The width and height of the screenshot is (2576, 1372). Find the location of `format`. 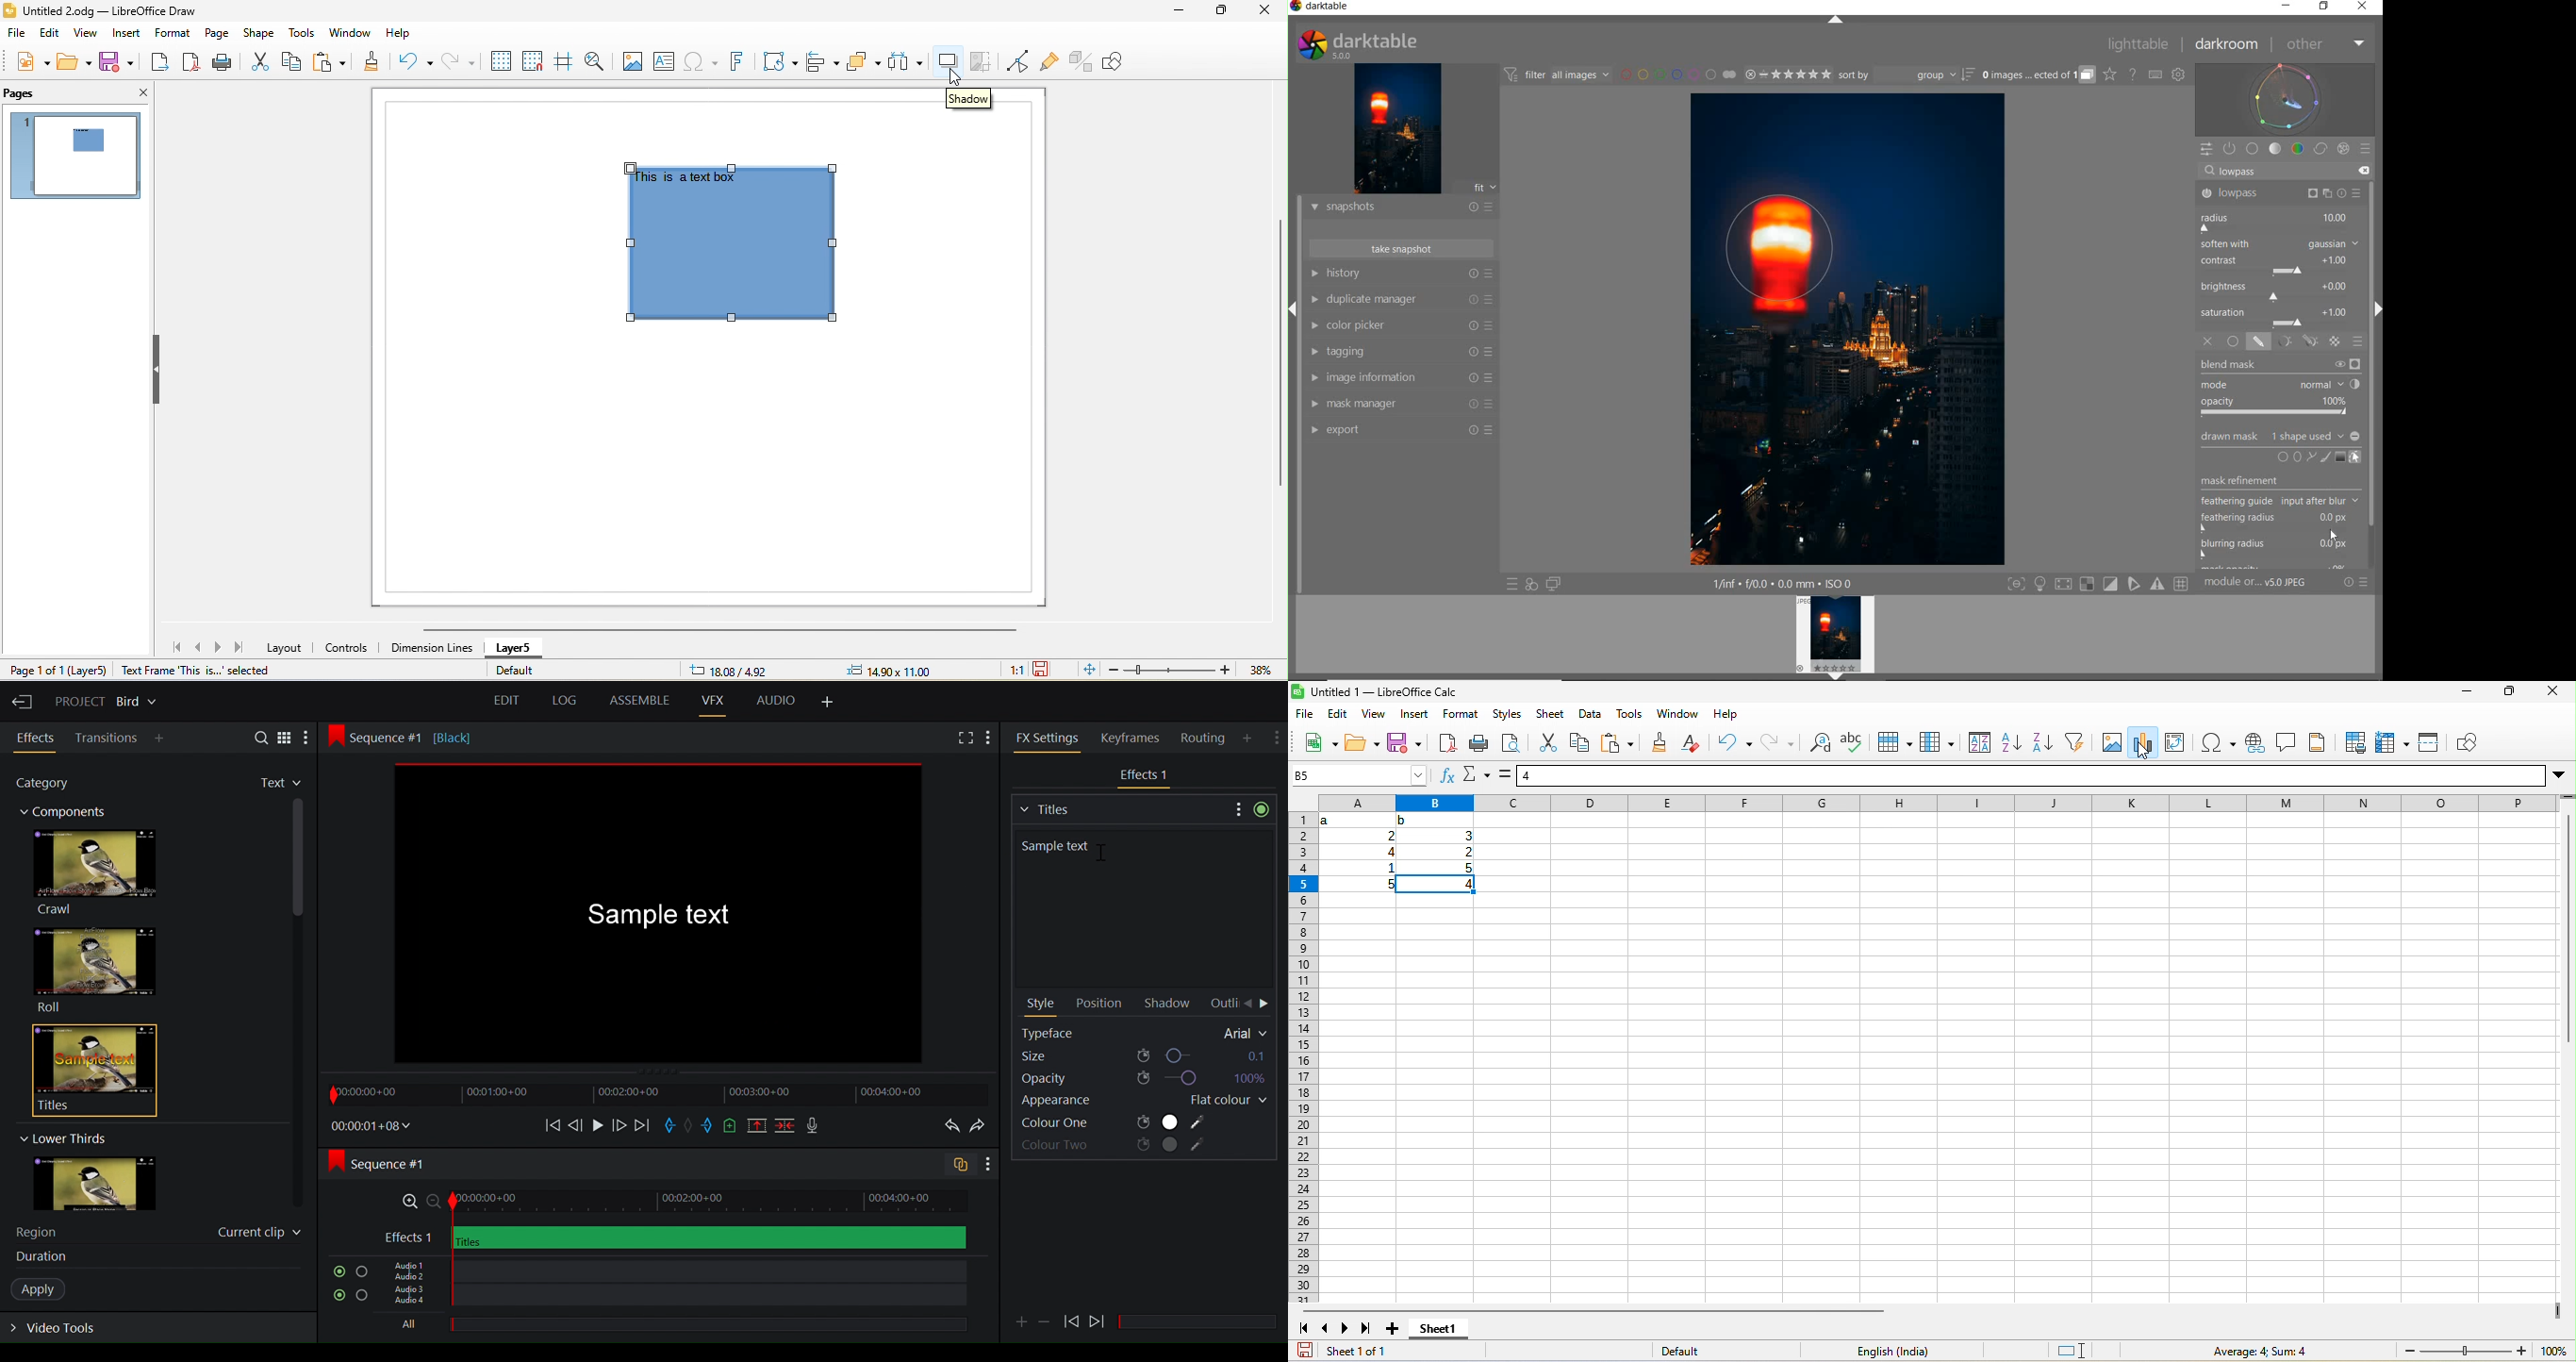

format is located at coordinates (1461, 714).